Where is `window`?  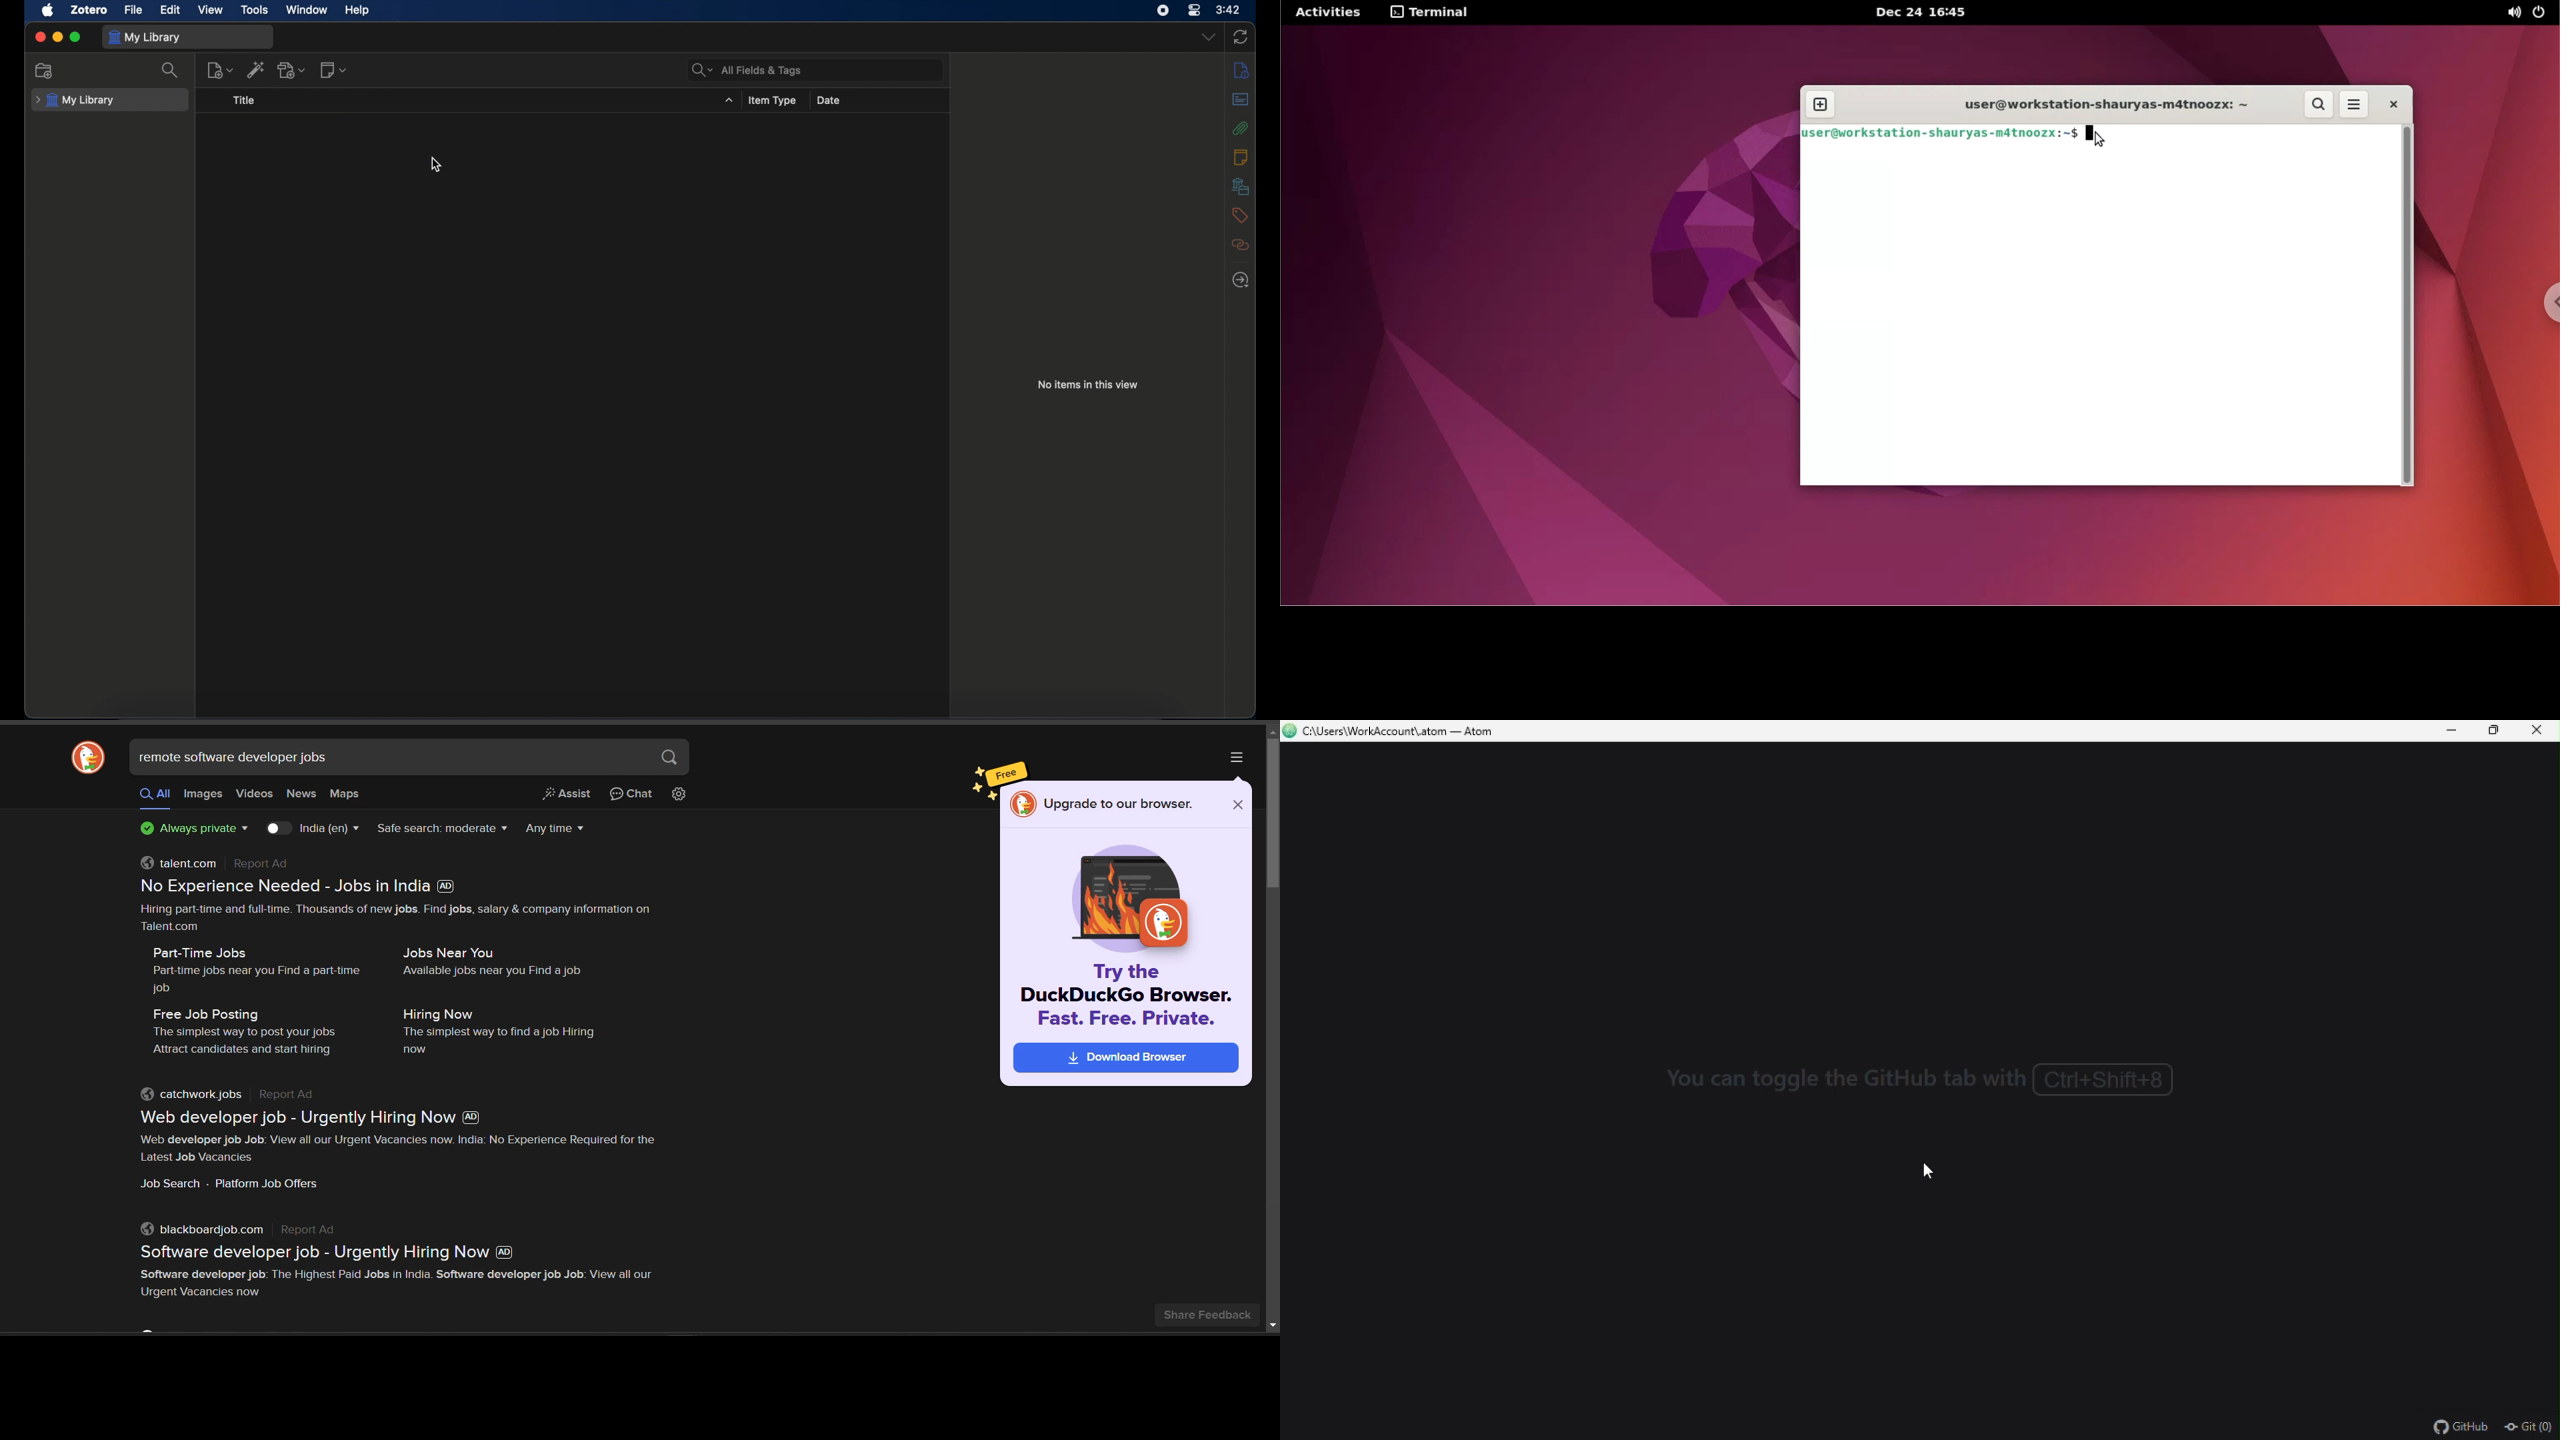
window is located at coordinates (307, 10).